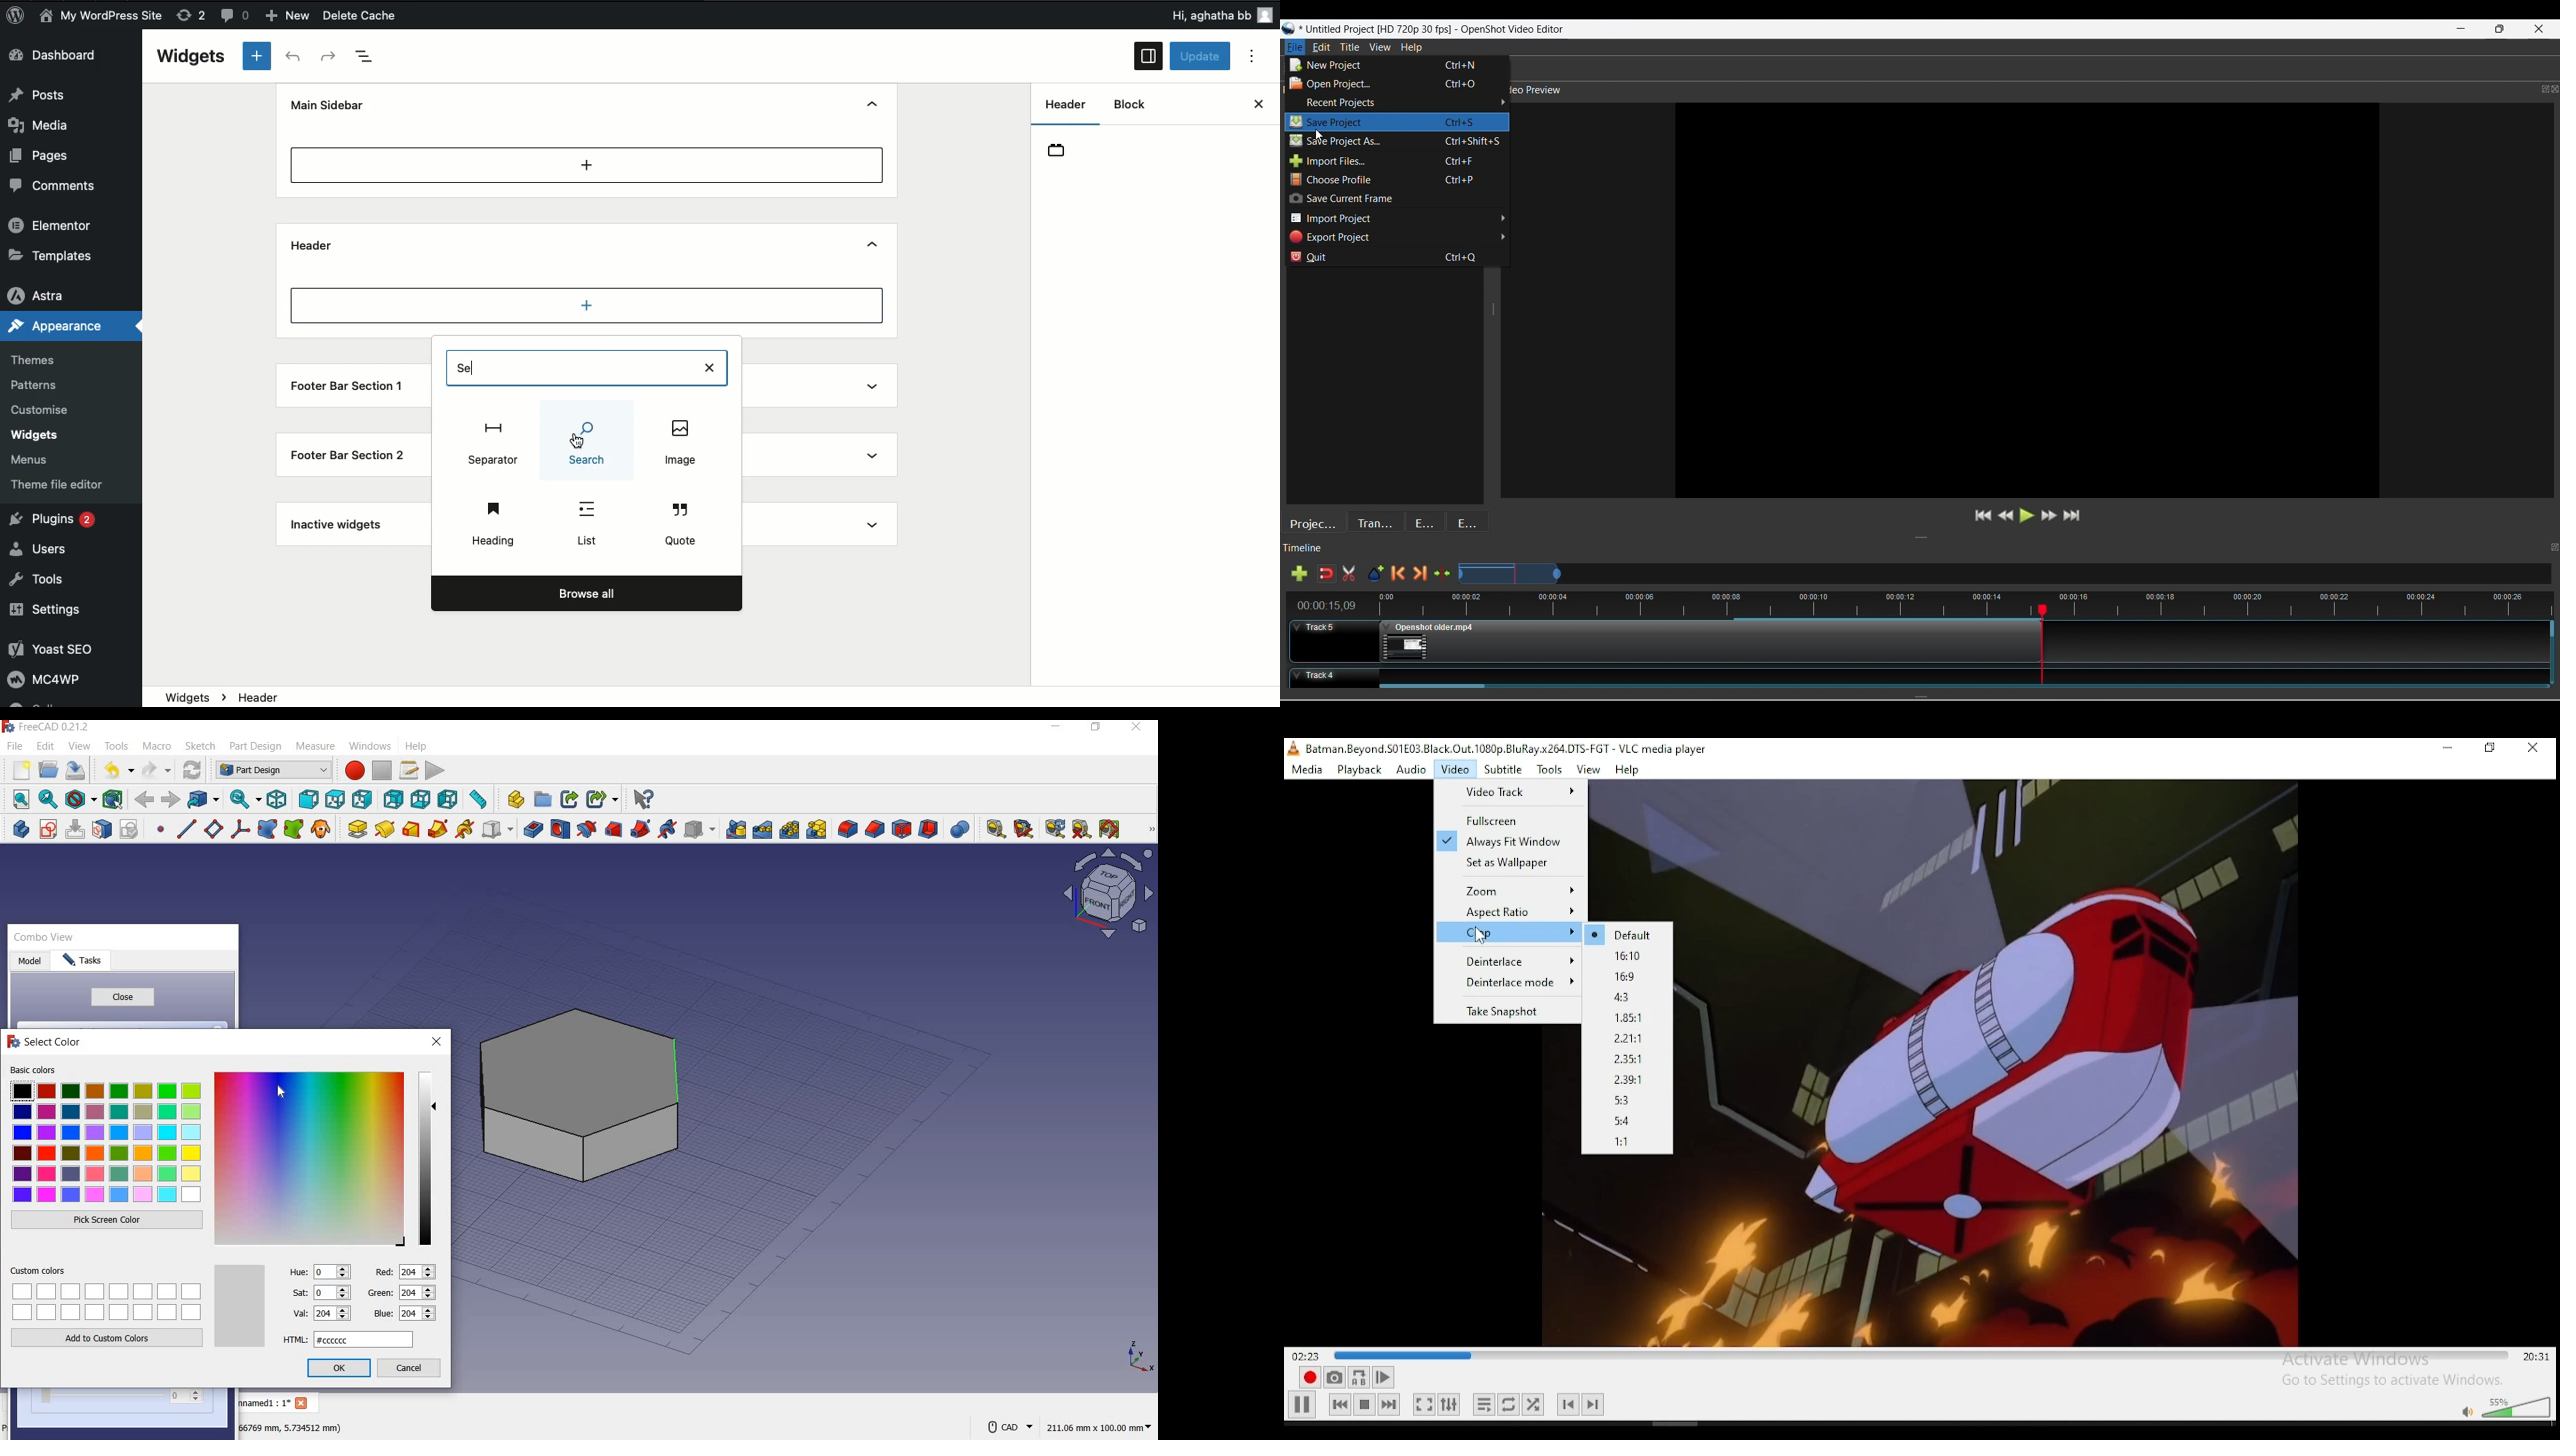  Describe the element at coordinates (1950, 674) in the screenshot. I see `Clip at Track Panel` at that location.